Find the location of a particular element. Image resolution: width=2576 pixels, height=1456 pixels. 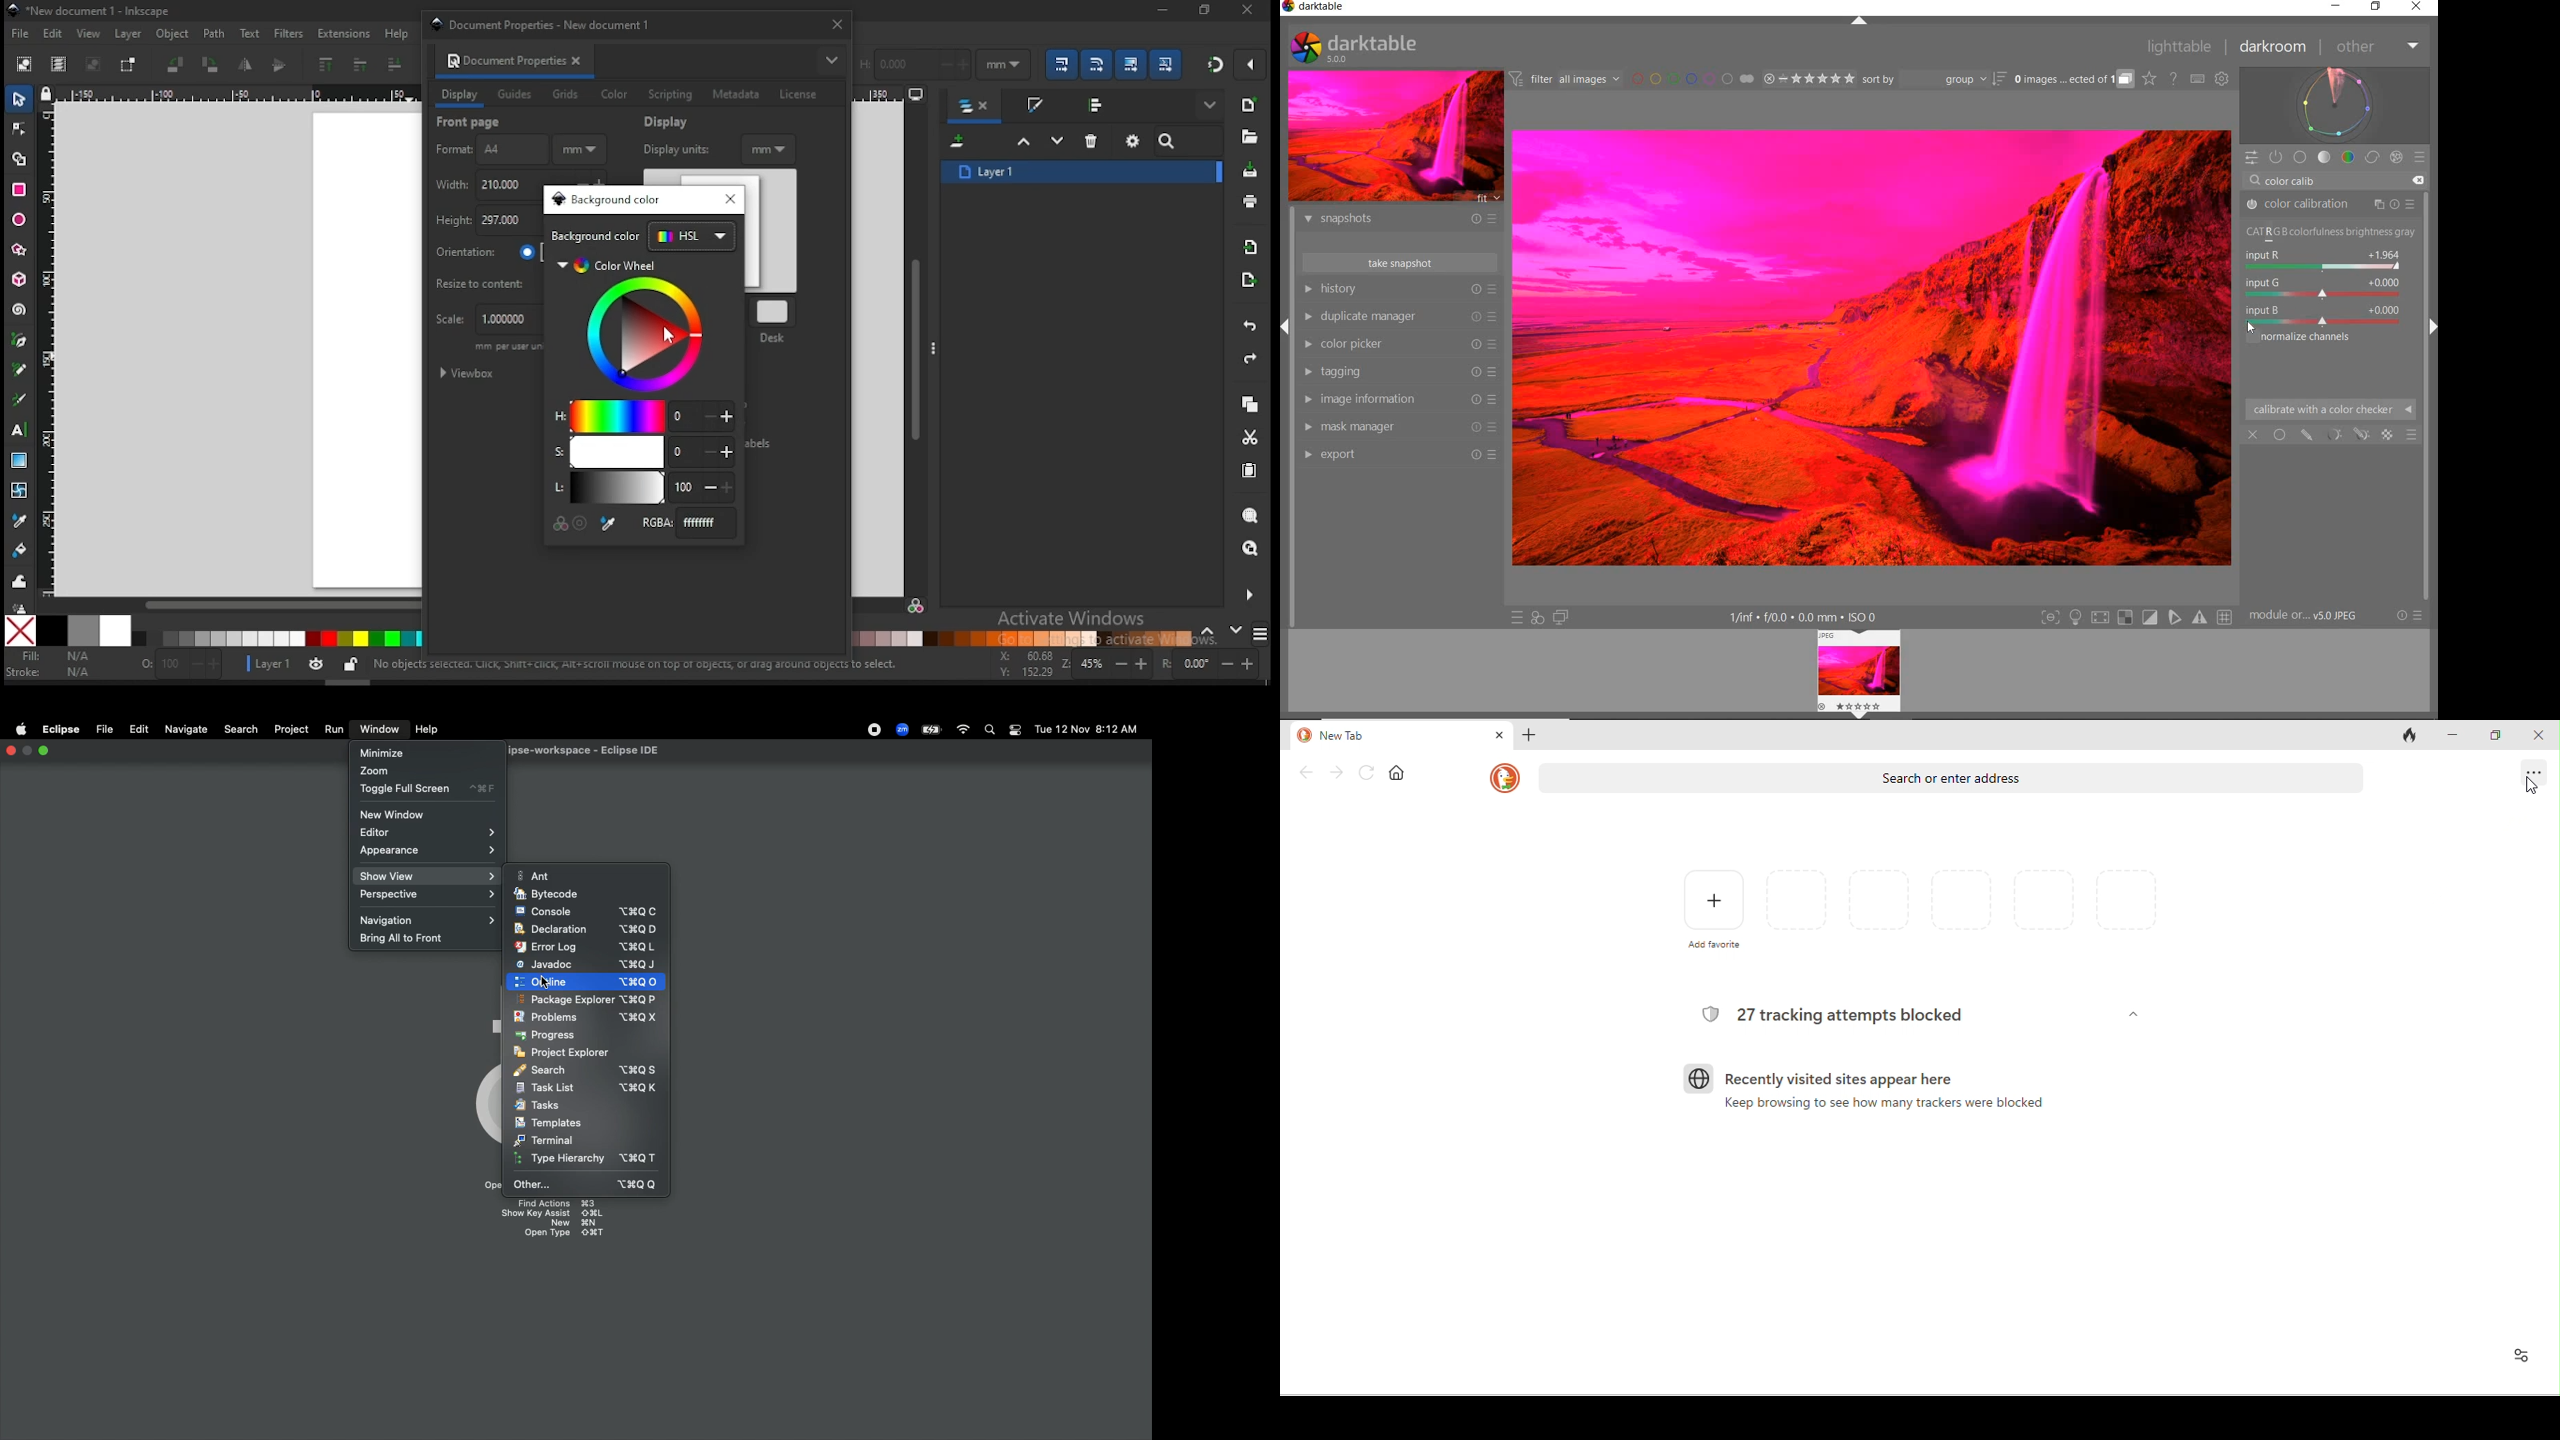

display is located at coordinates (459, 95).